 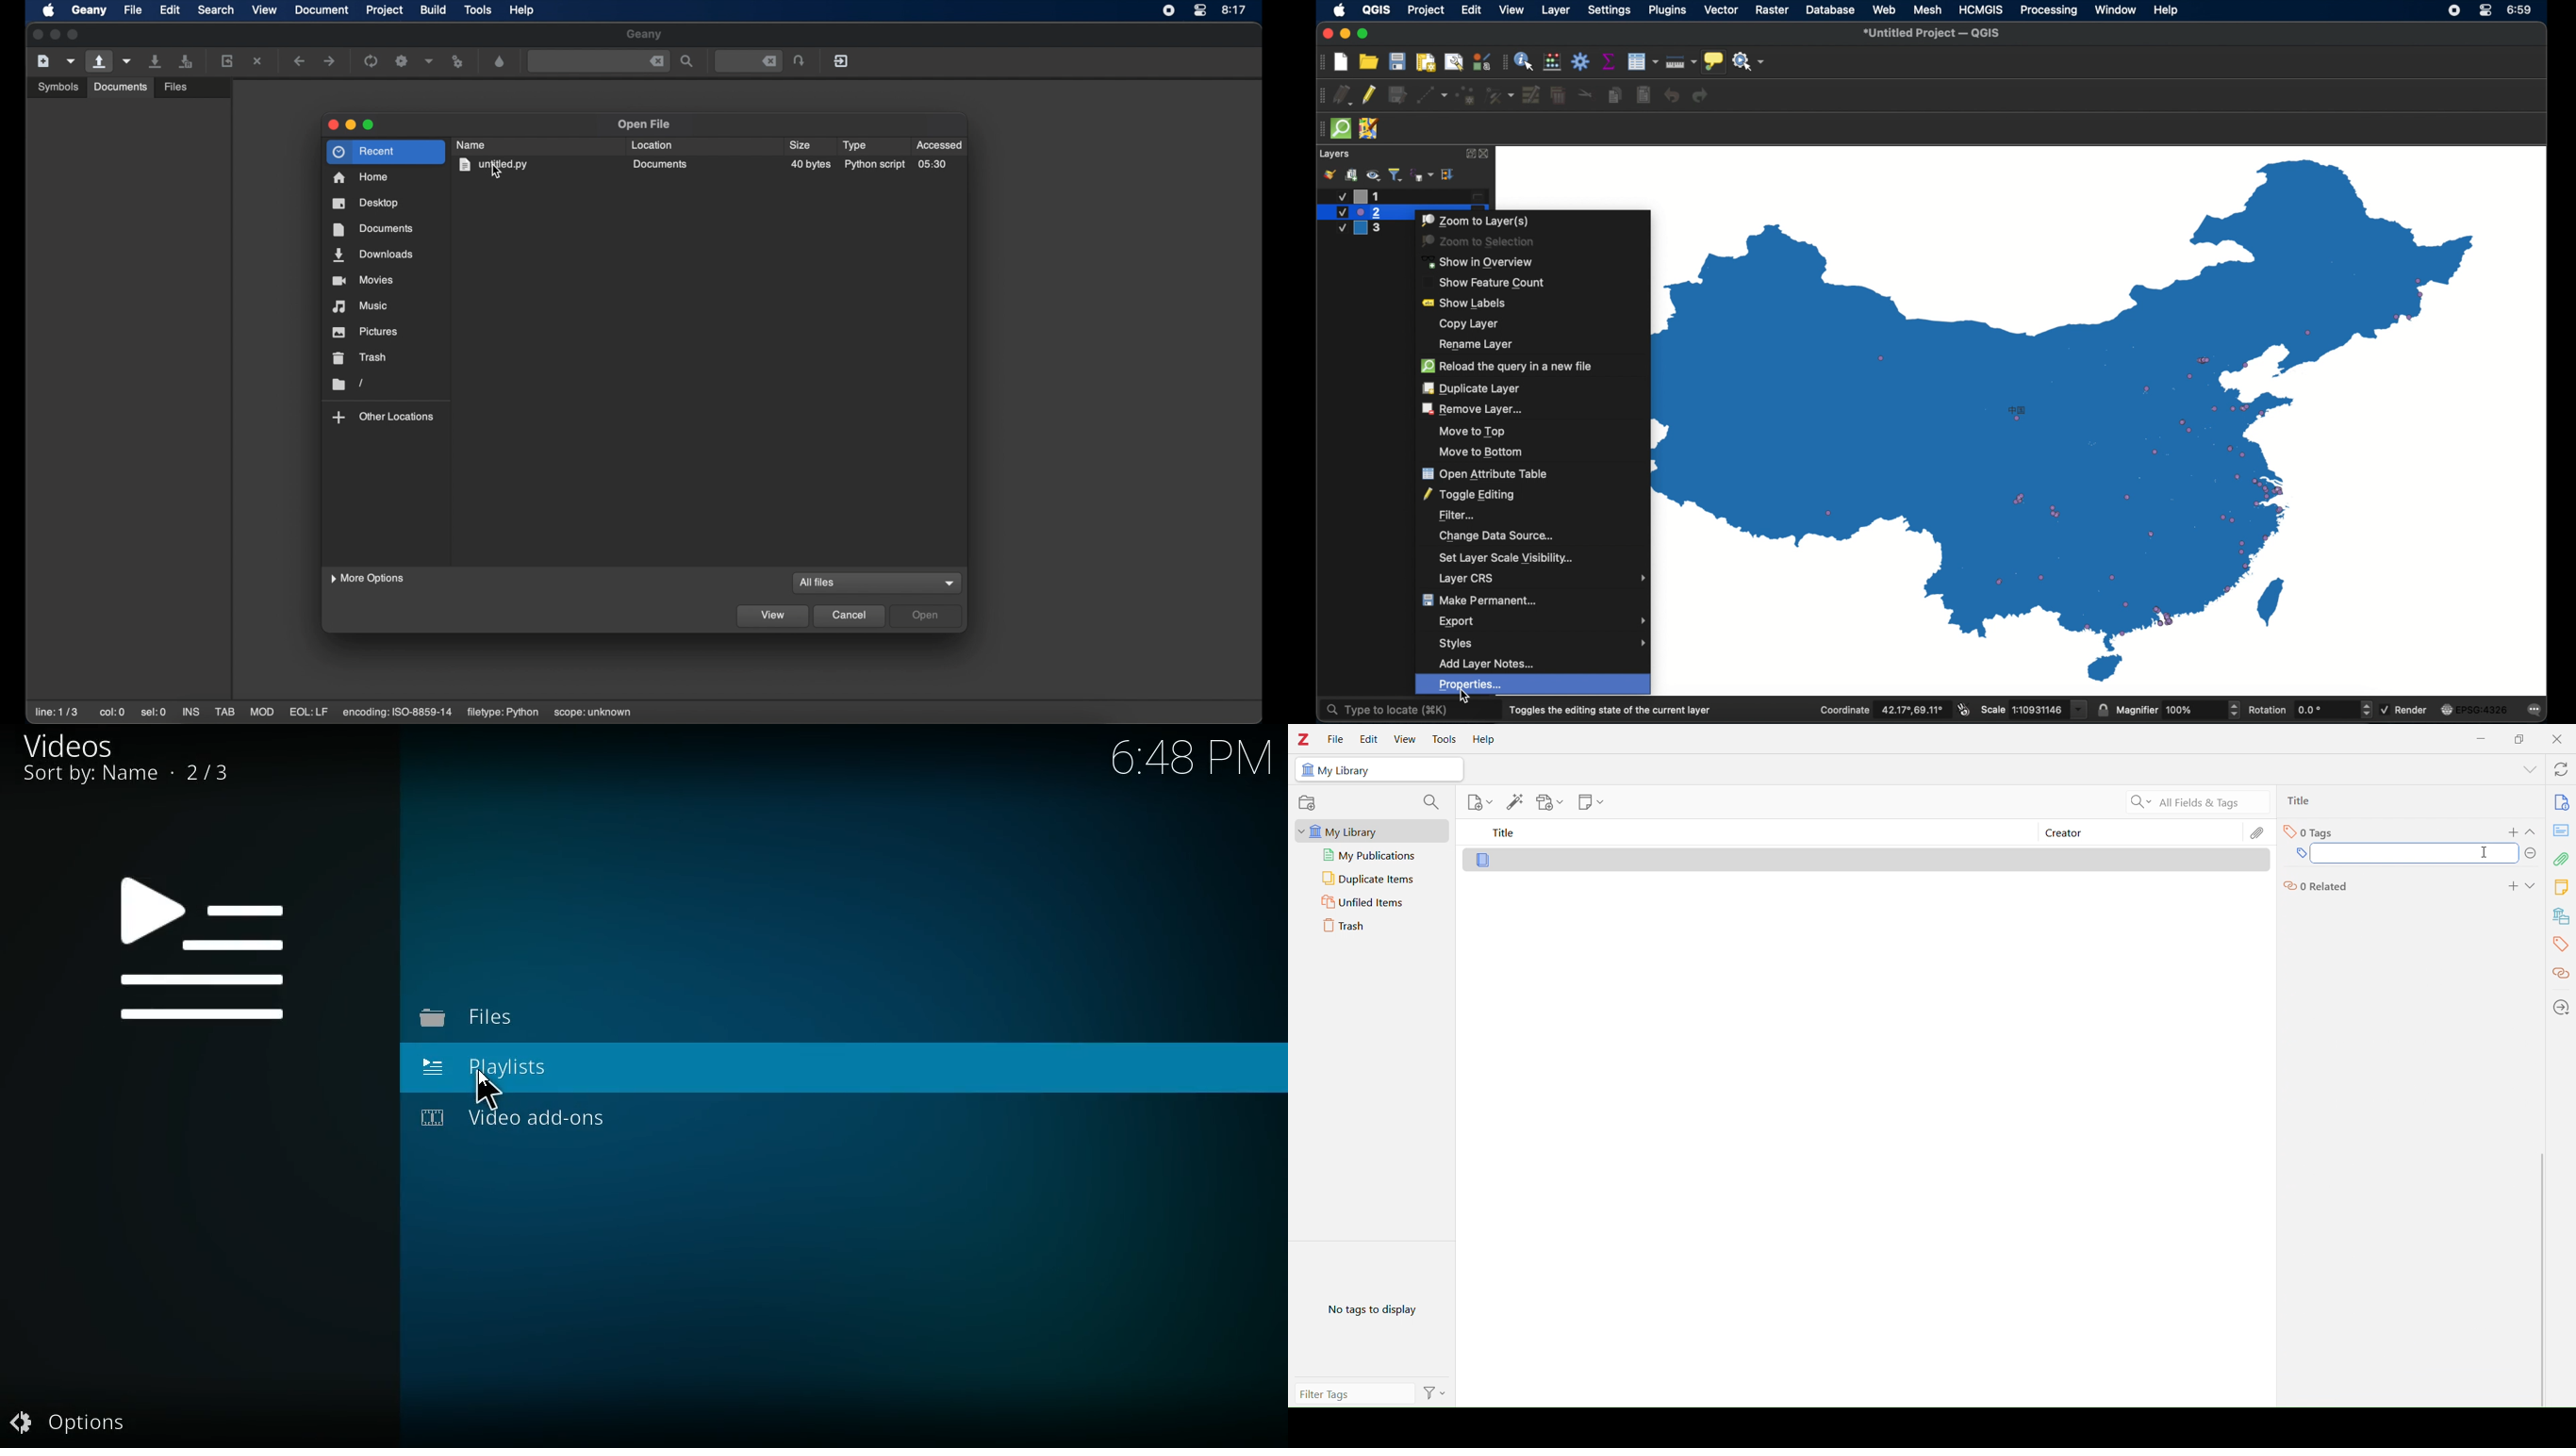 I want to click on , so click(x=2485, y=739).